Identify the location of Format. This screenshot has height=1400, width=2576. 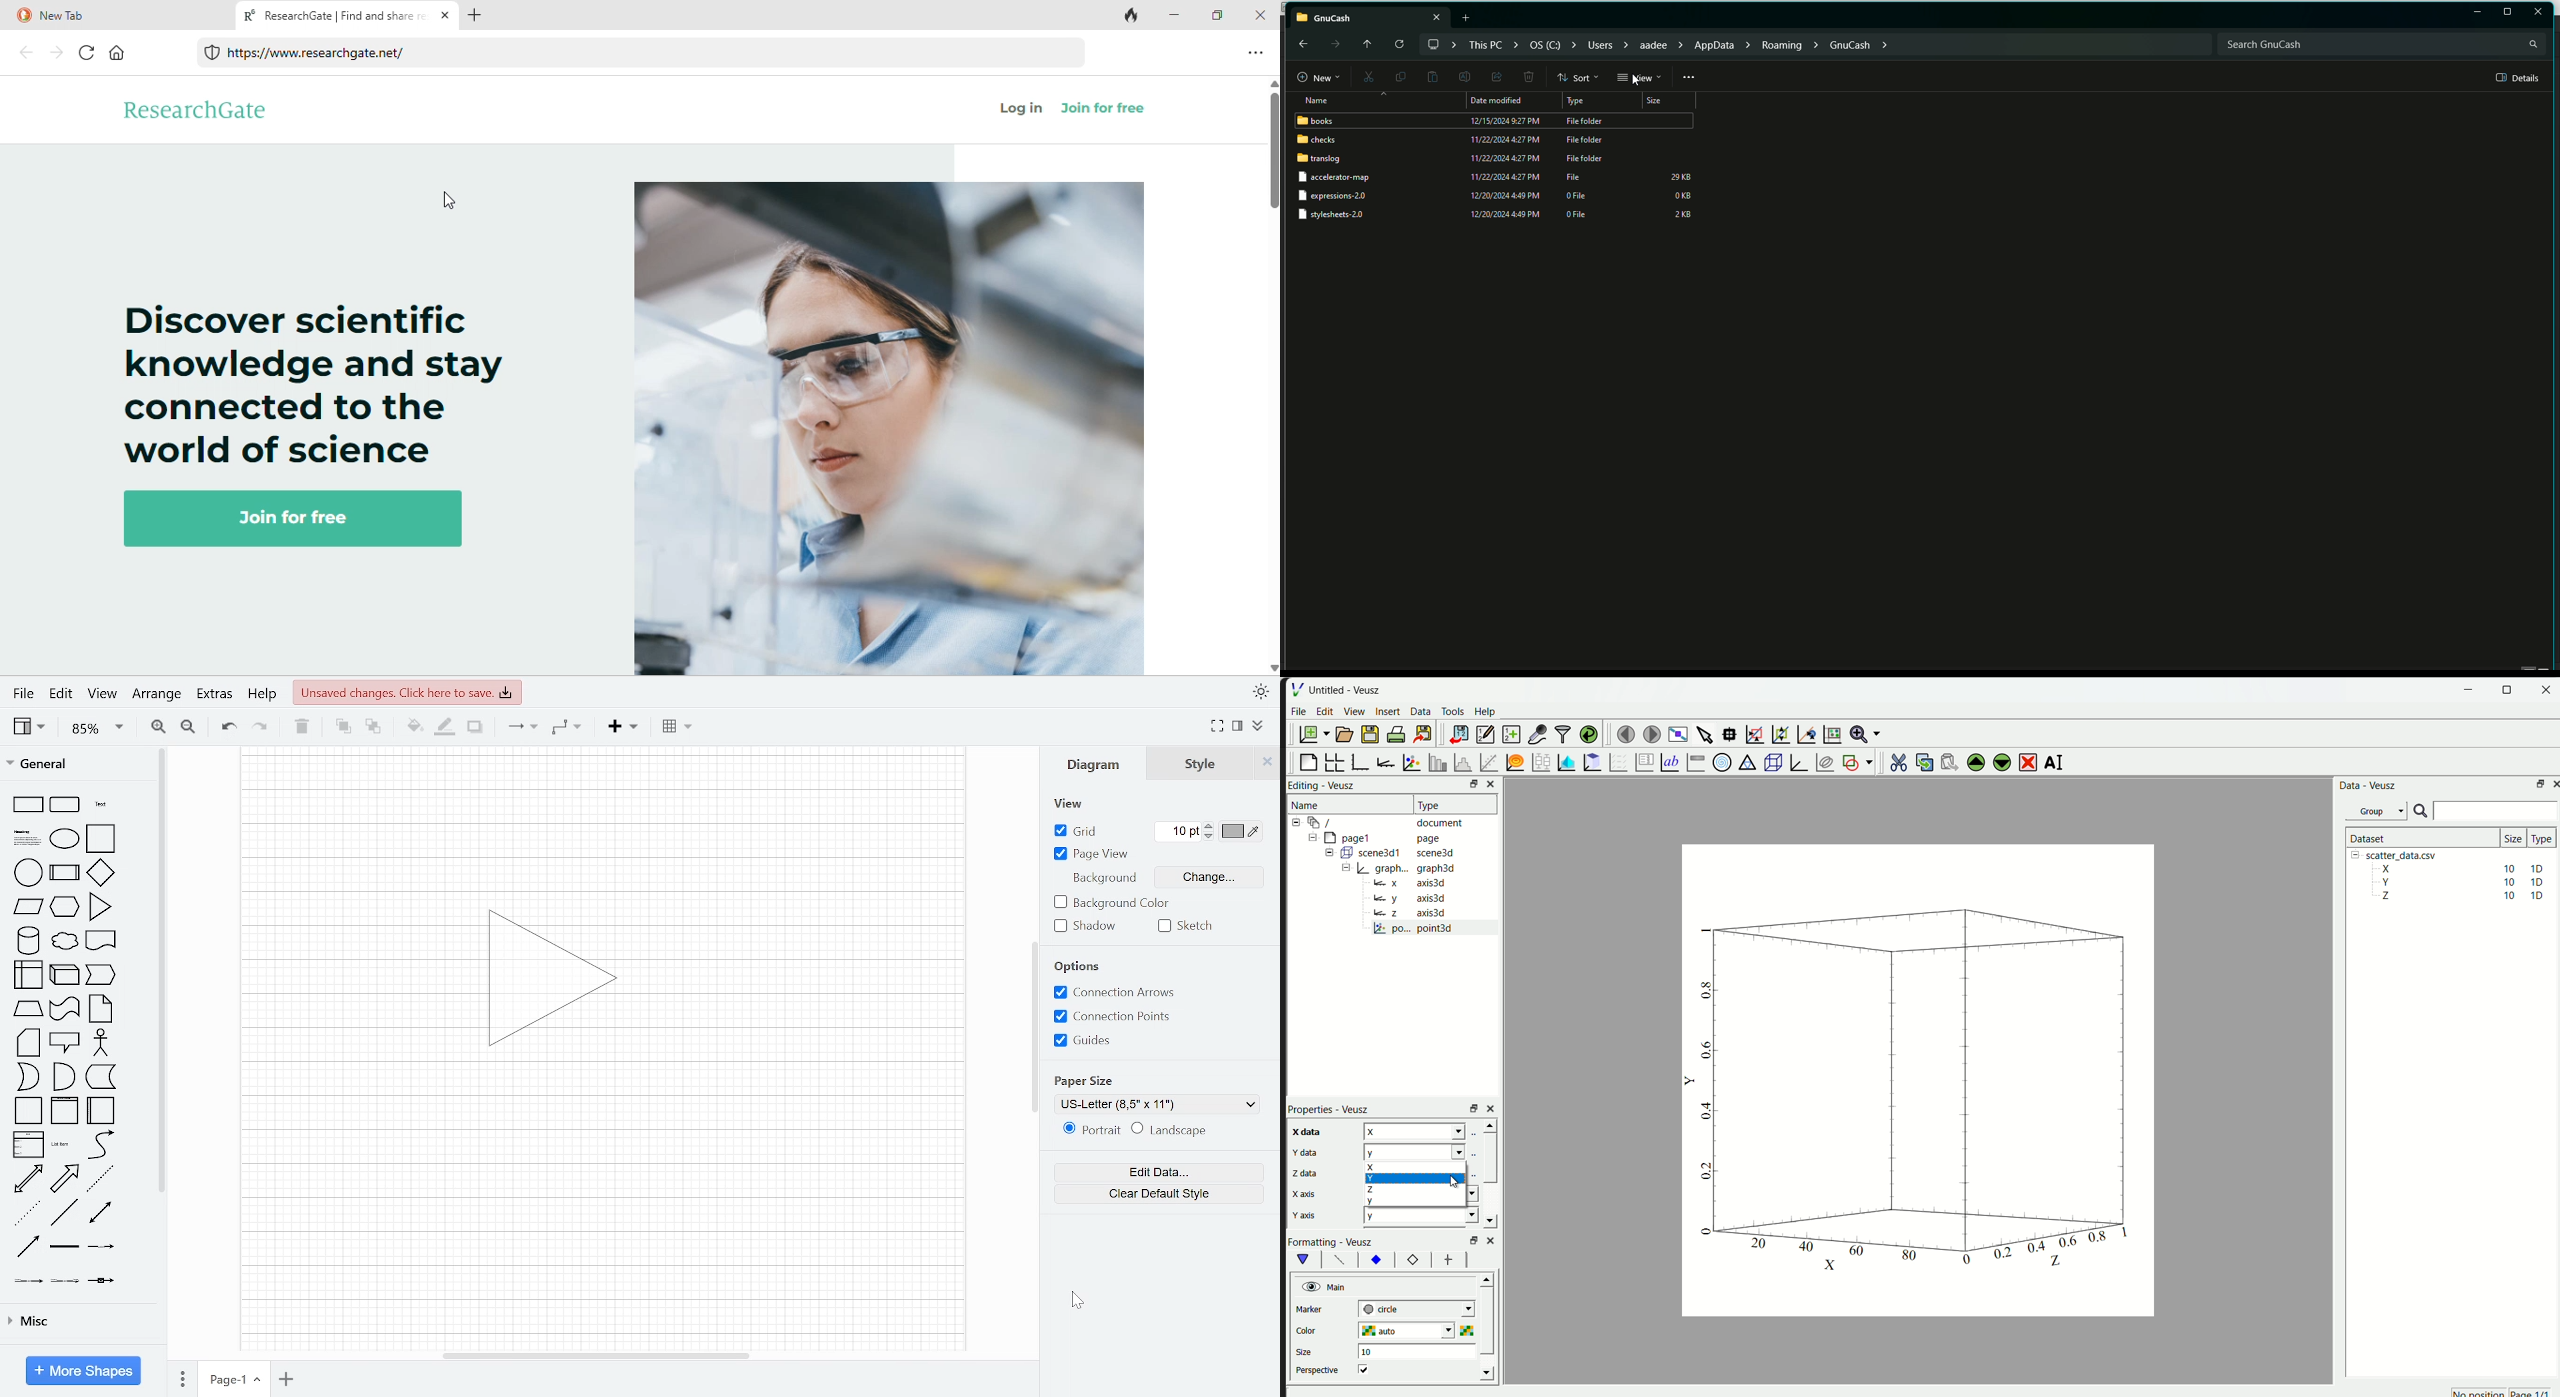
(1238, 725).